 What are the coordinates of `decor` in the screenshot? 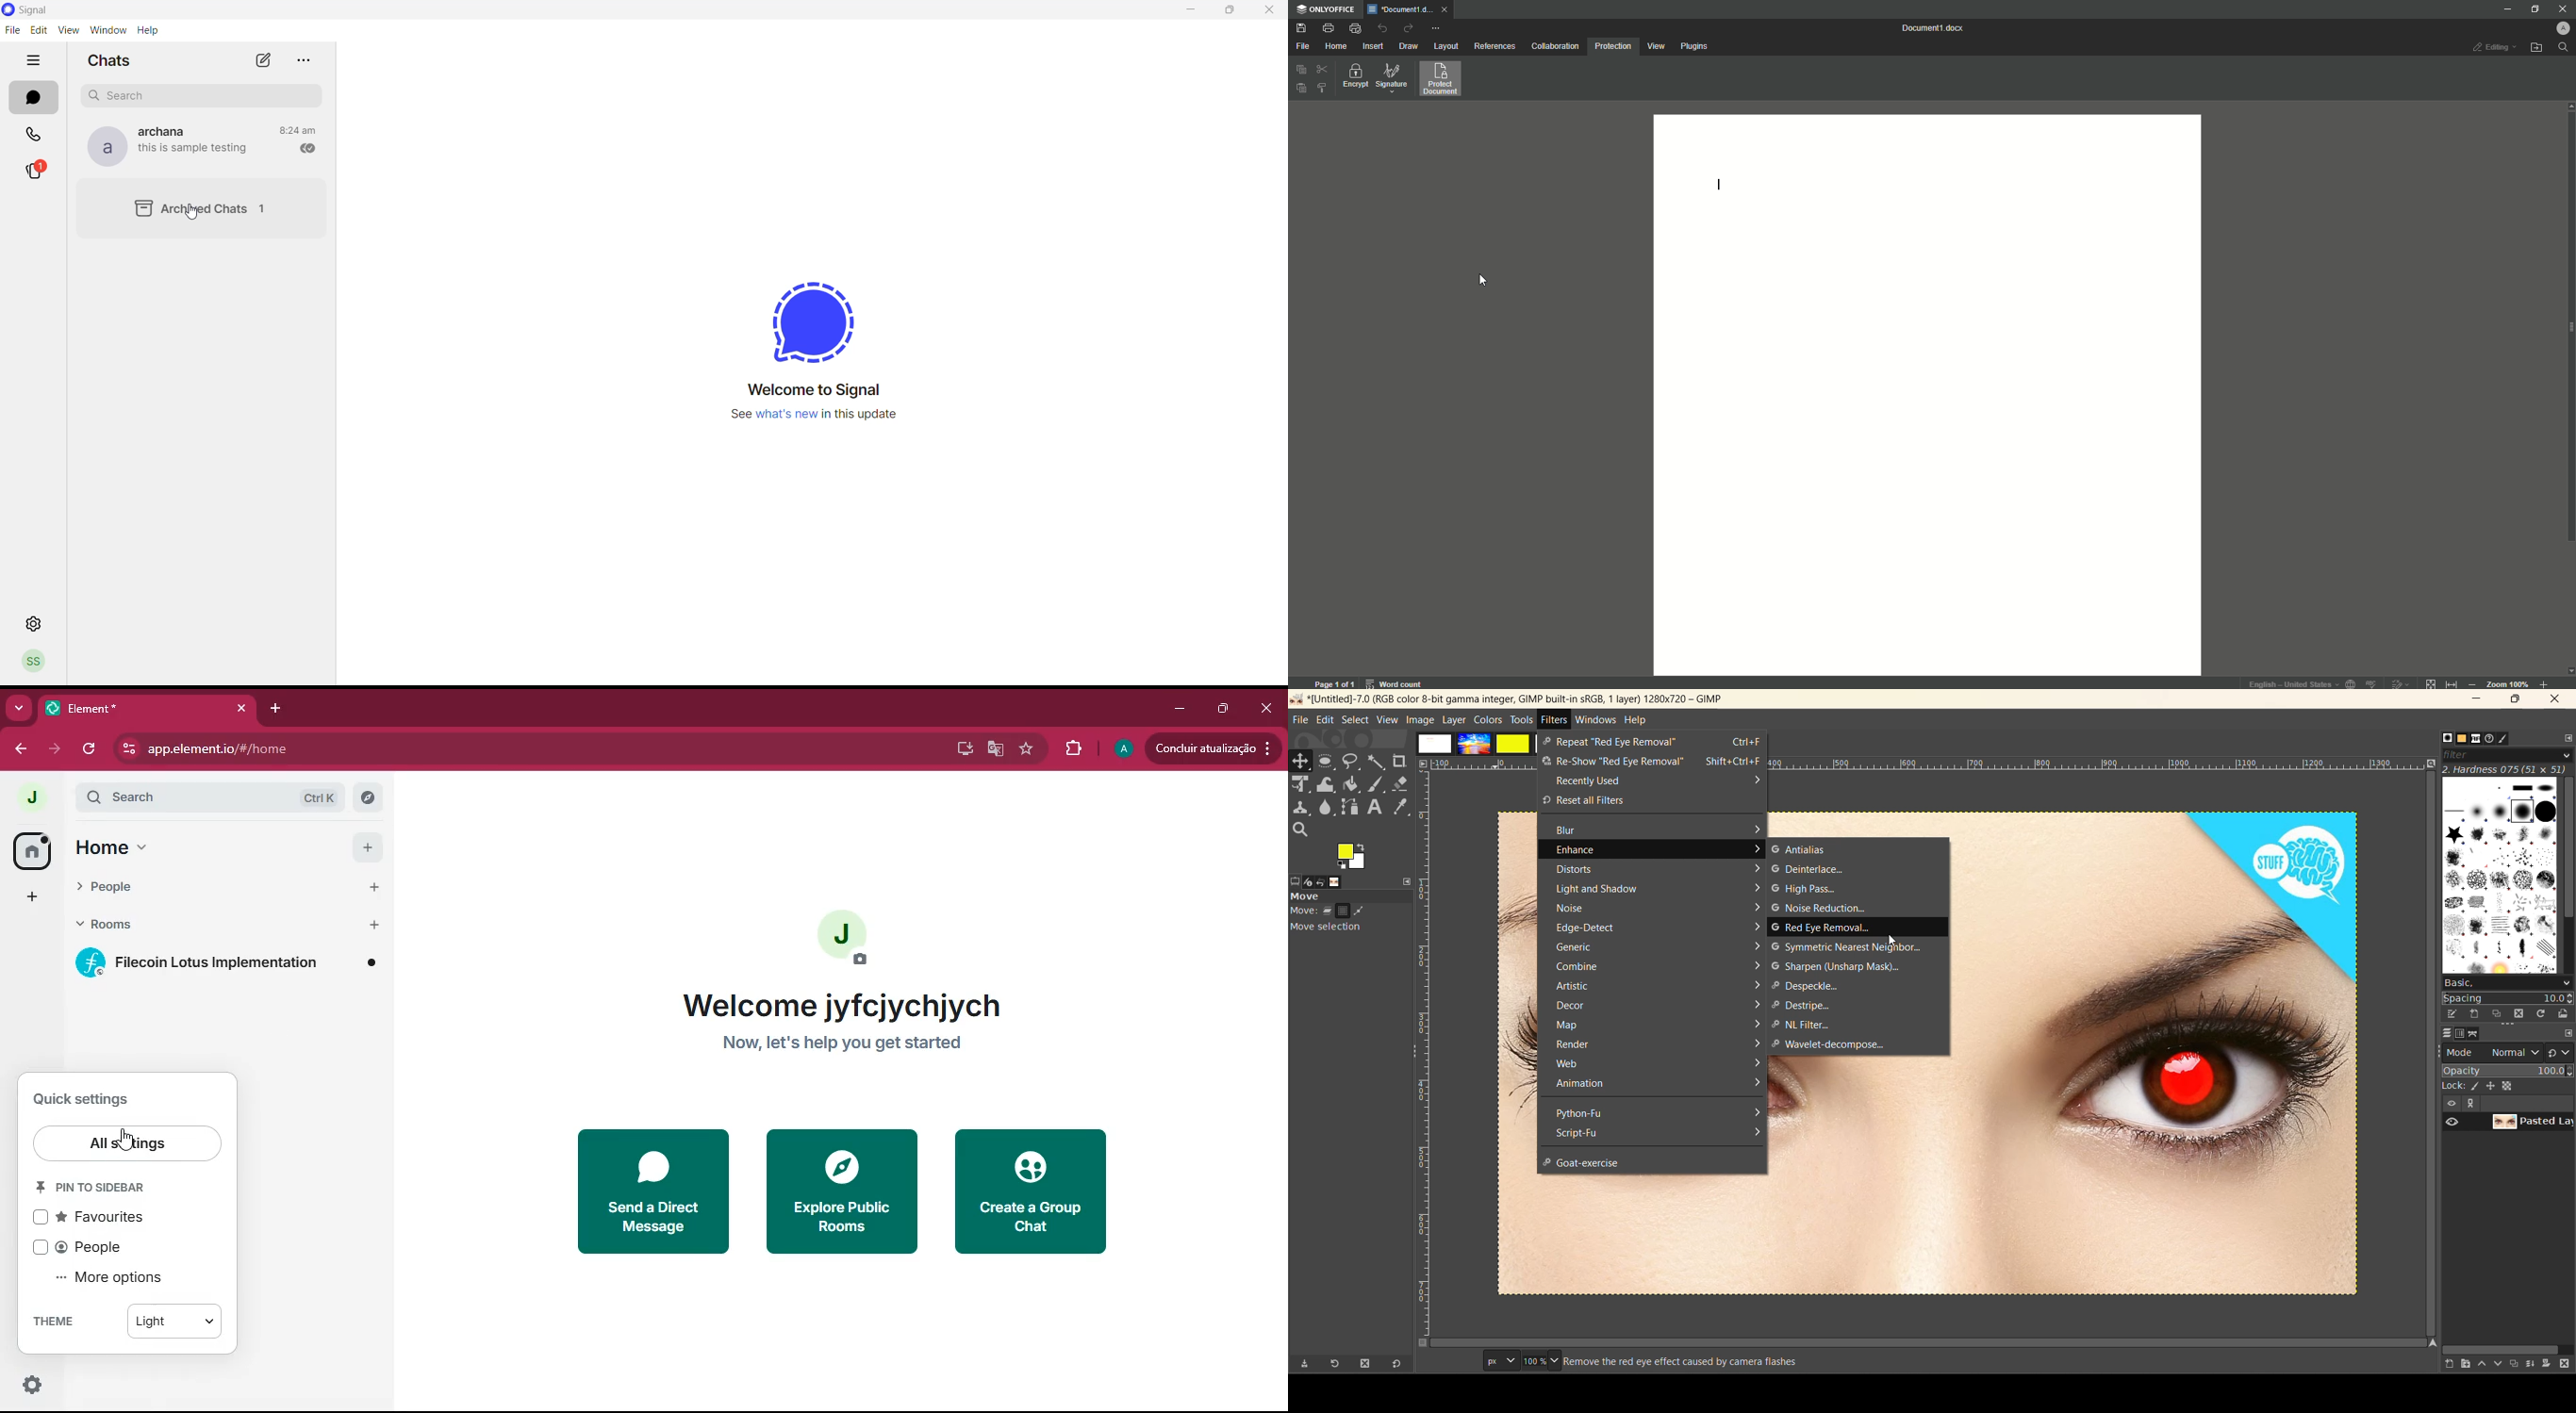 It's located at (1656, 1005).